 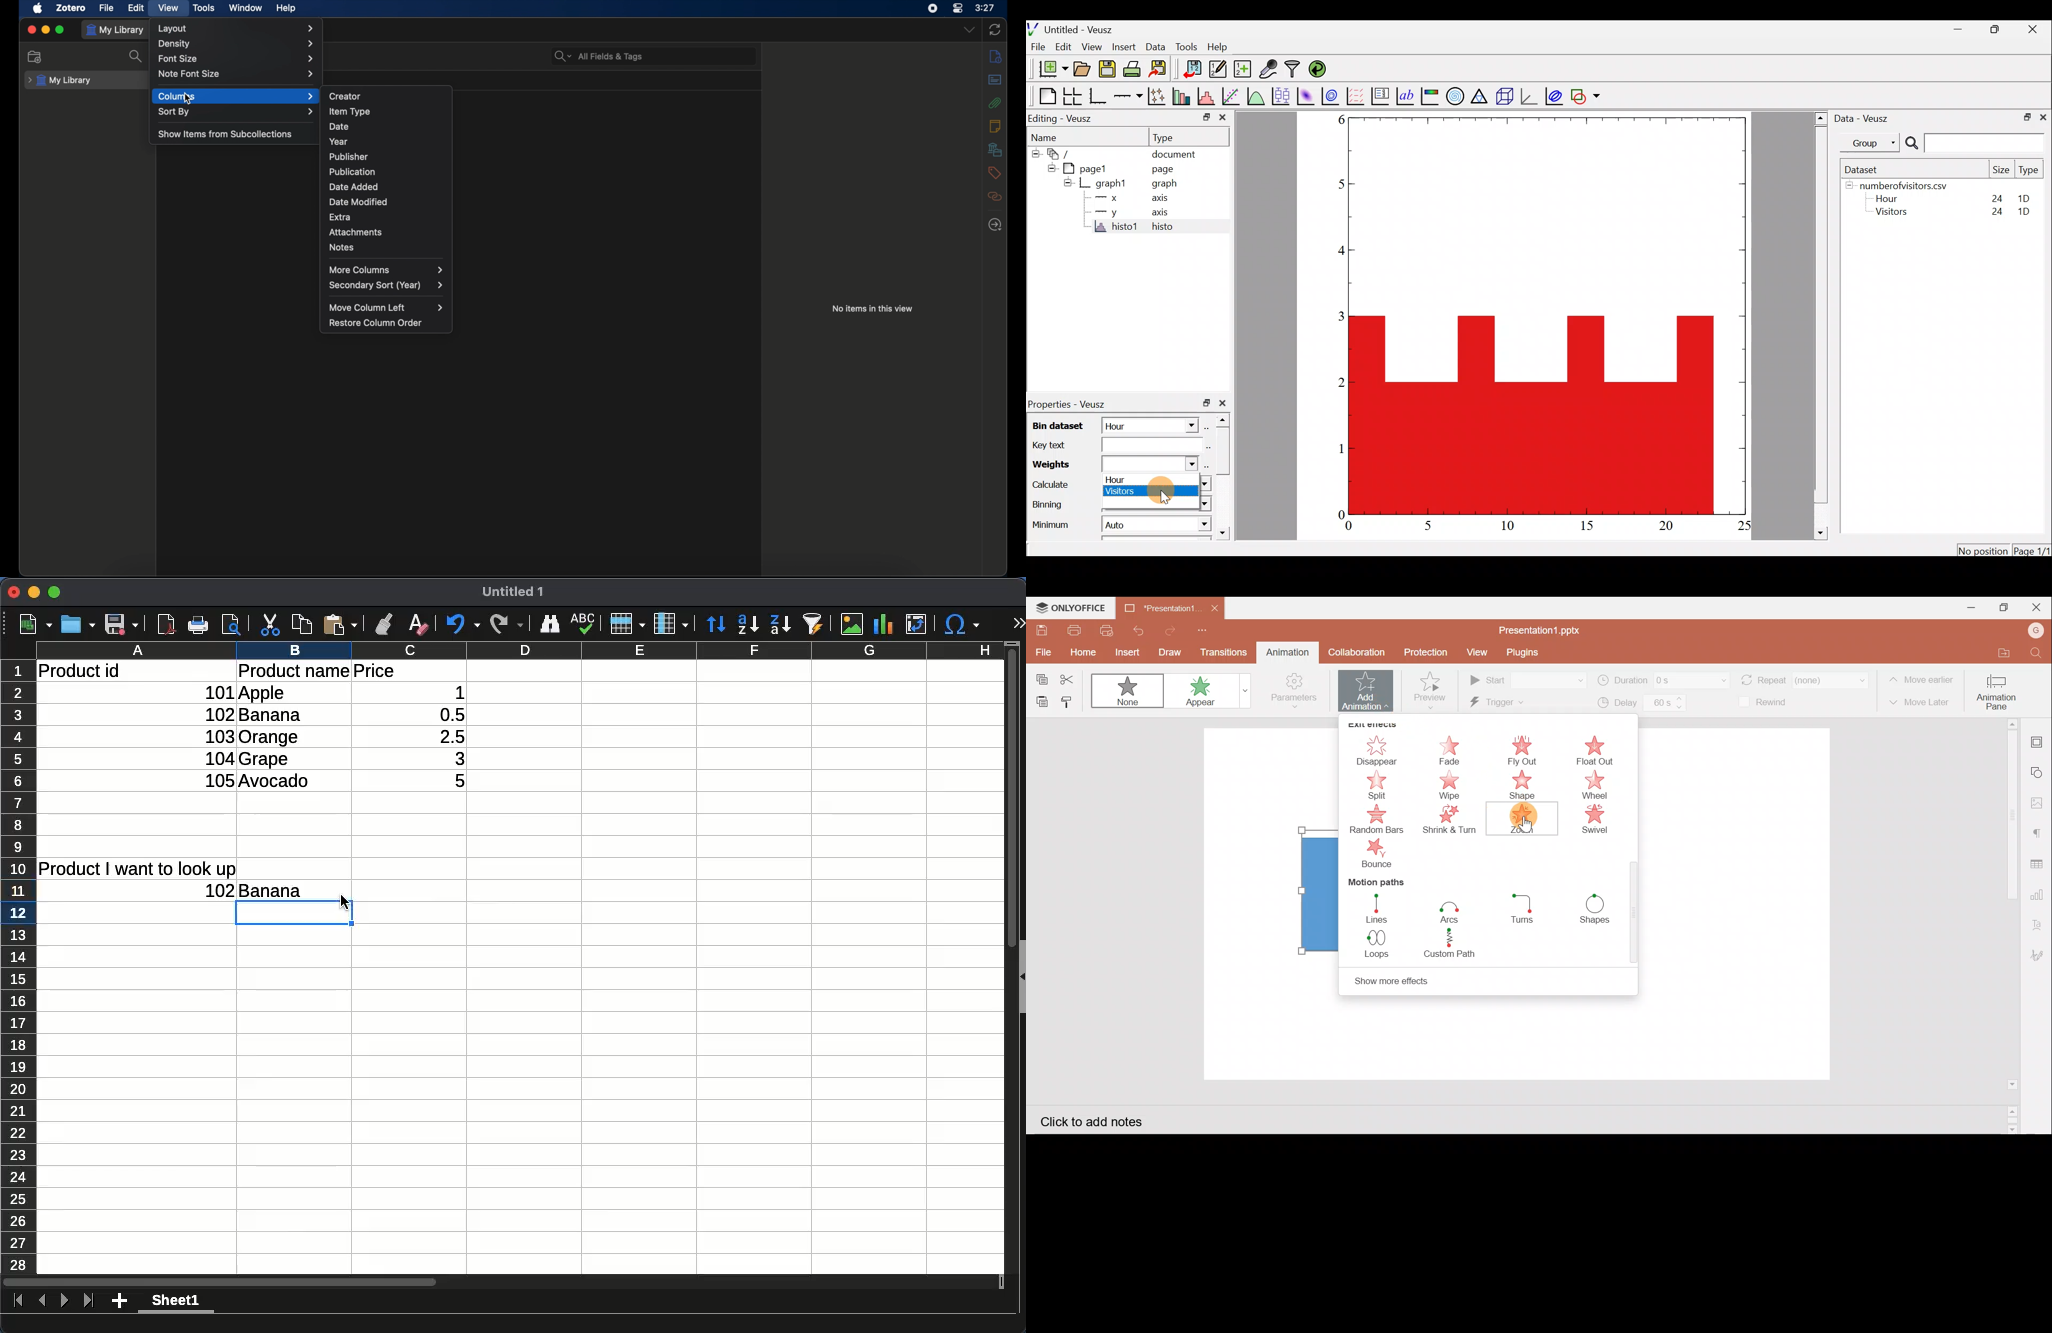 What do you see at coordinates (1375, 944) in the screenshot?
I see `Loops` at bounding box center [1375, 944].